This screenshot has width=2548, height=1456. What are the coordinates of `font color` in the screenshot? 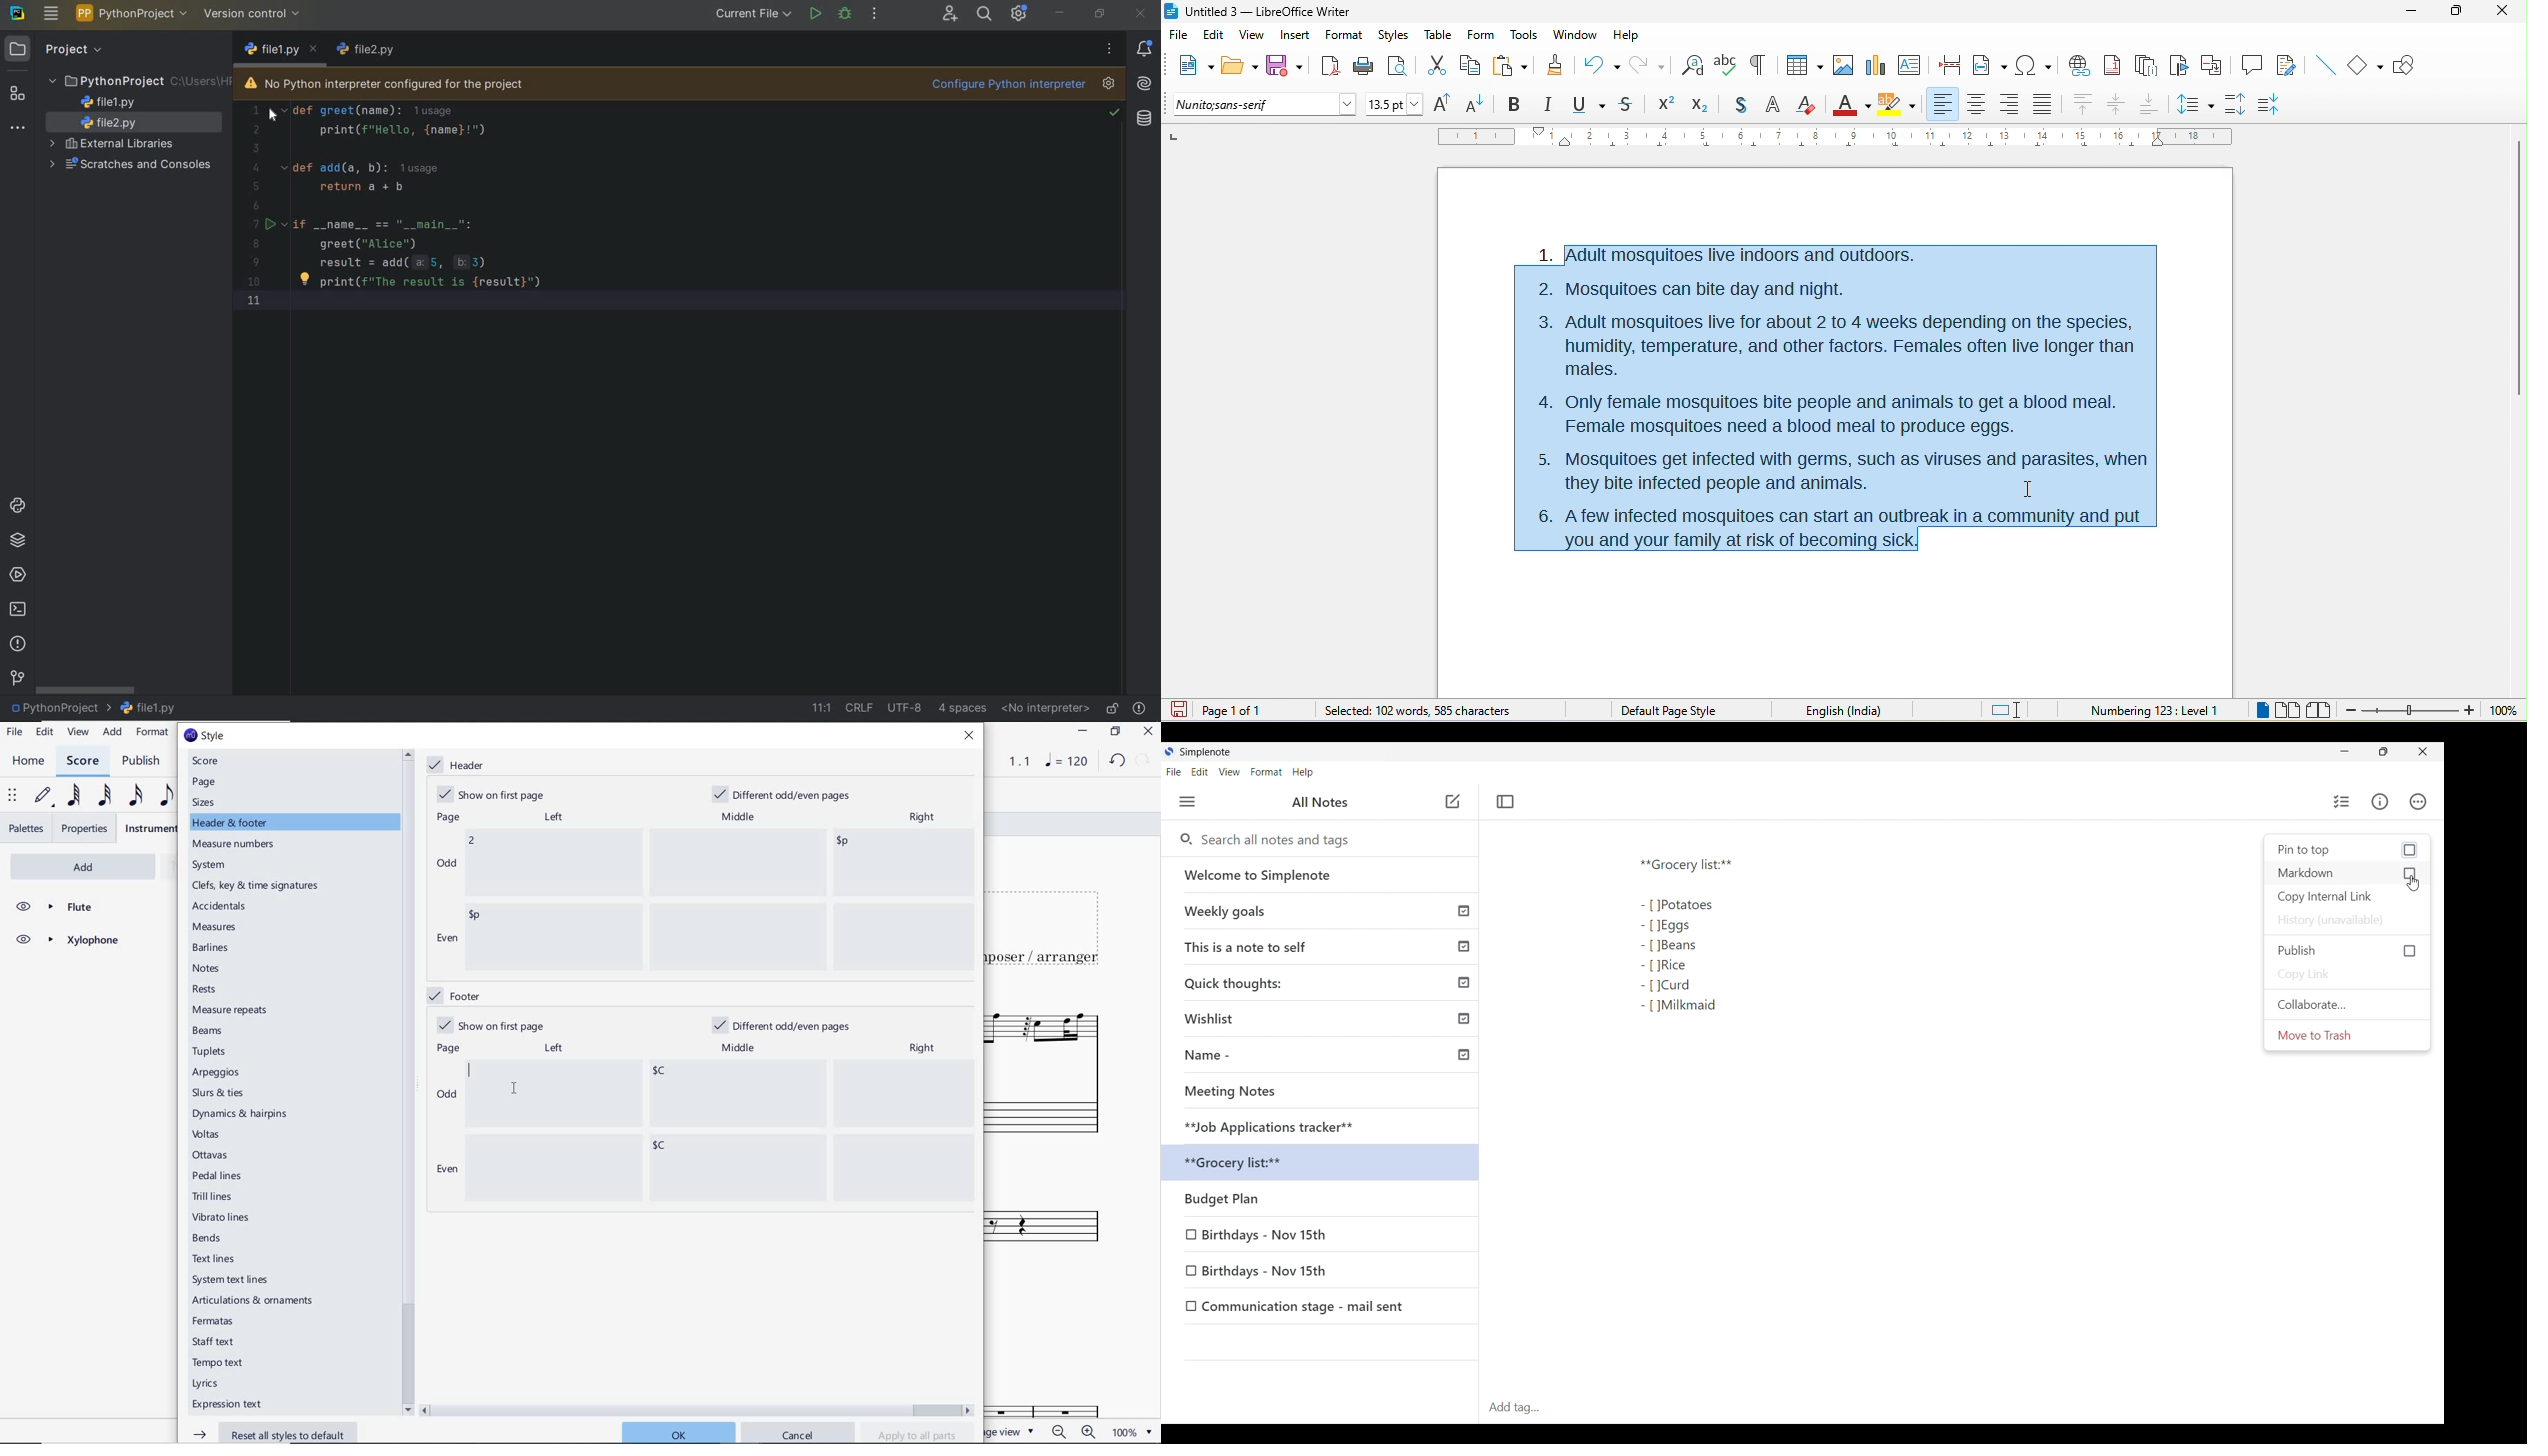 It's located at (1851, 103).